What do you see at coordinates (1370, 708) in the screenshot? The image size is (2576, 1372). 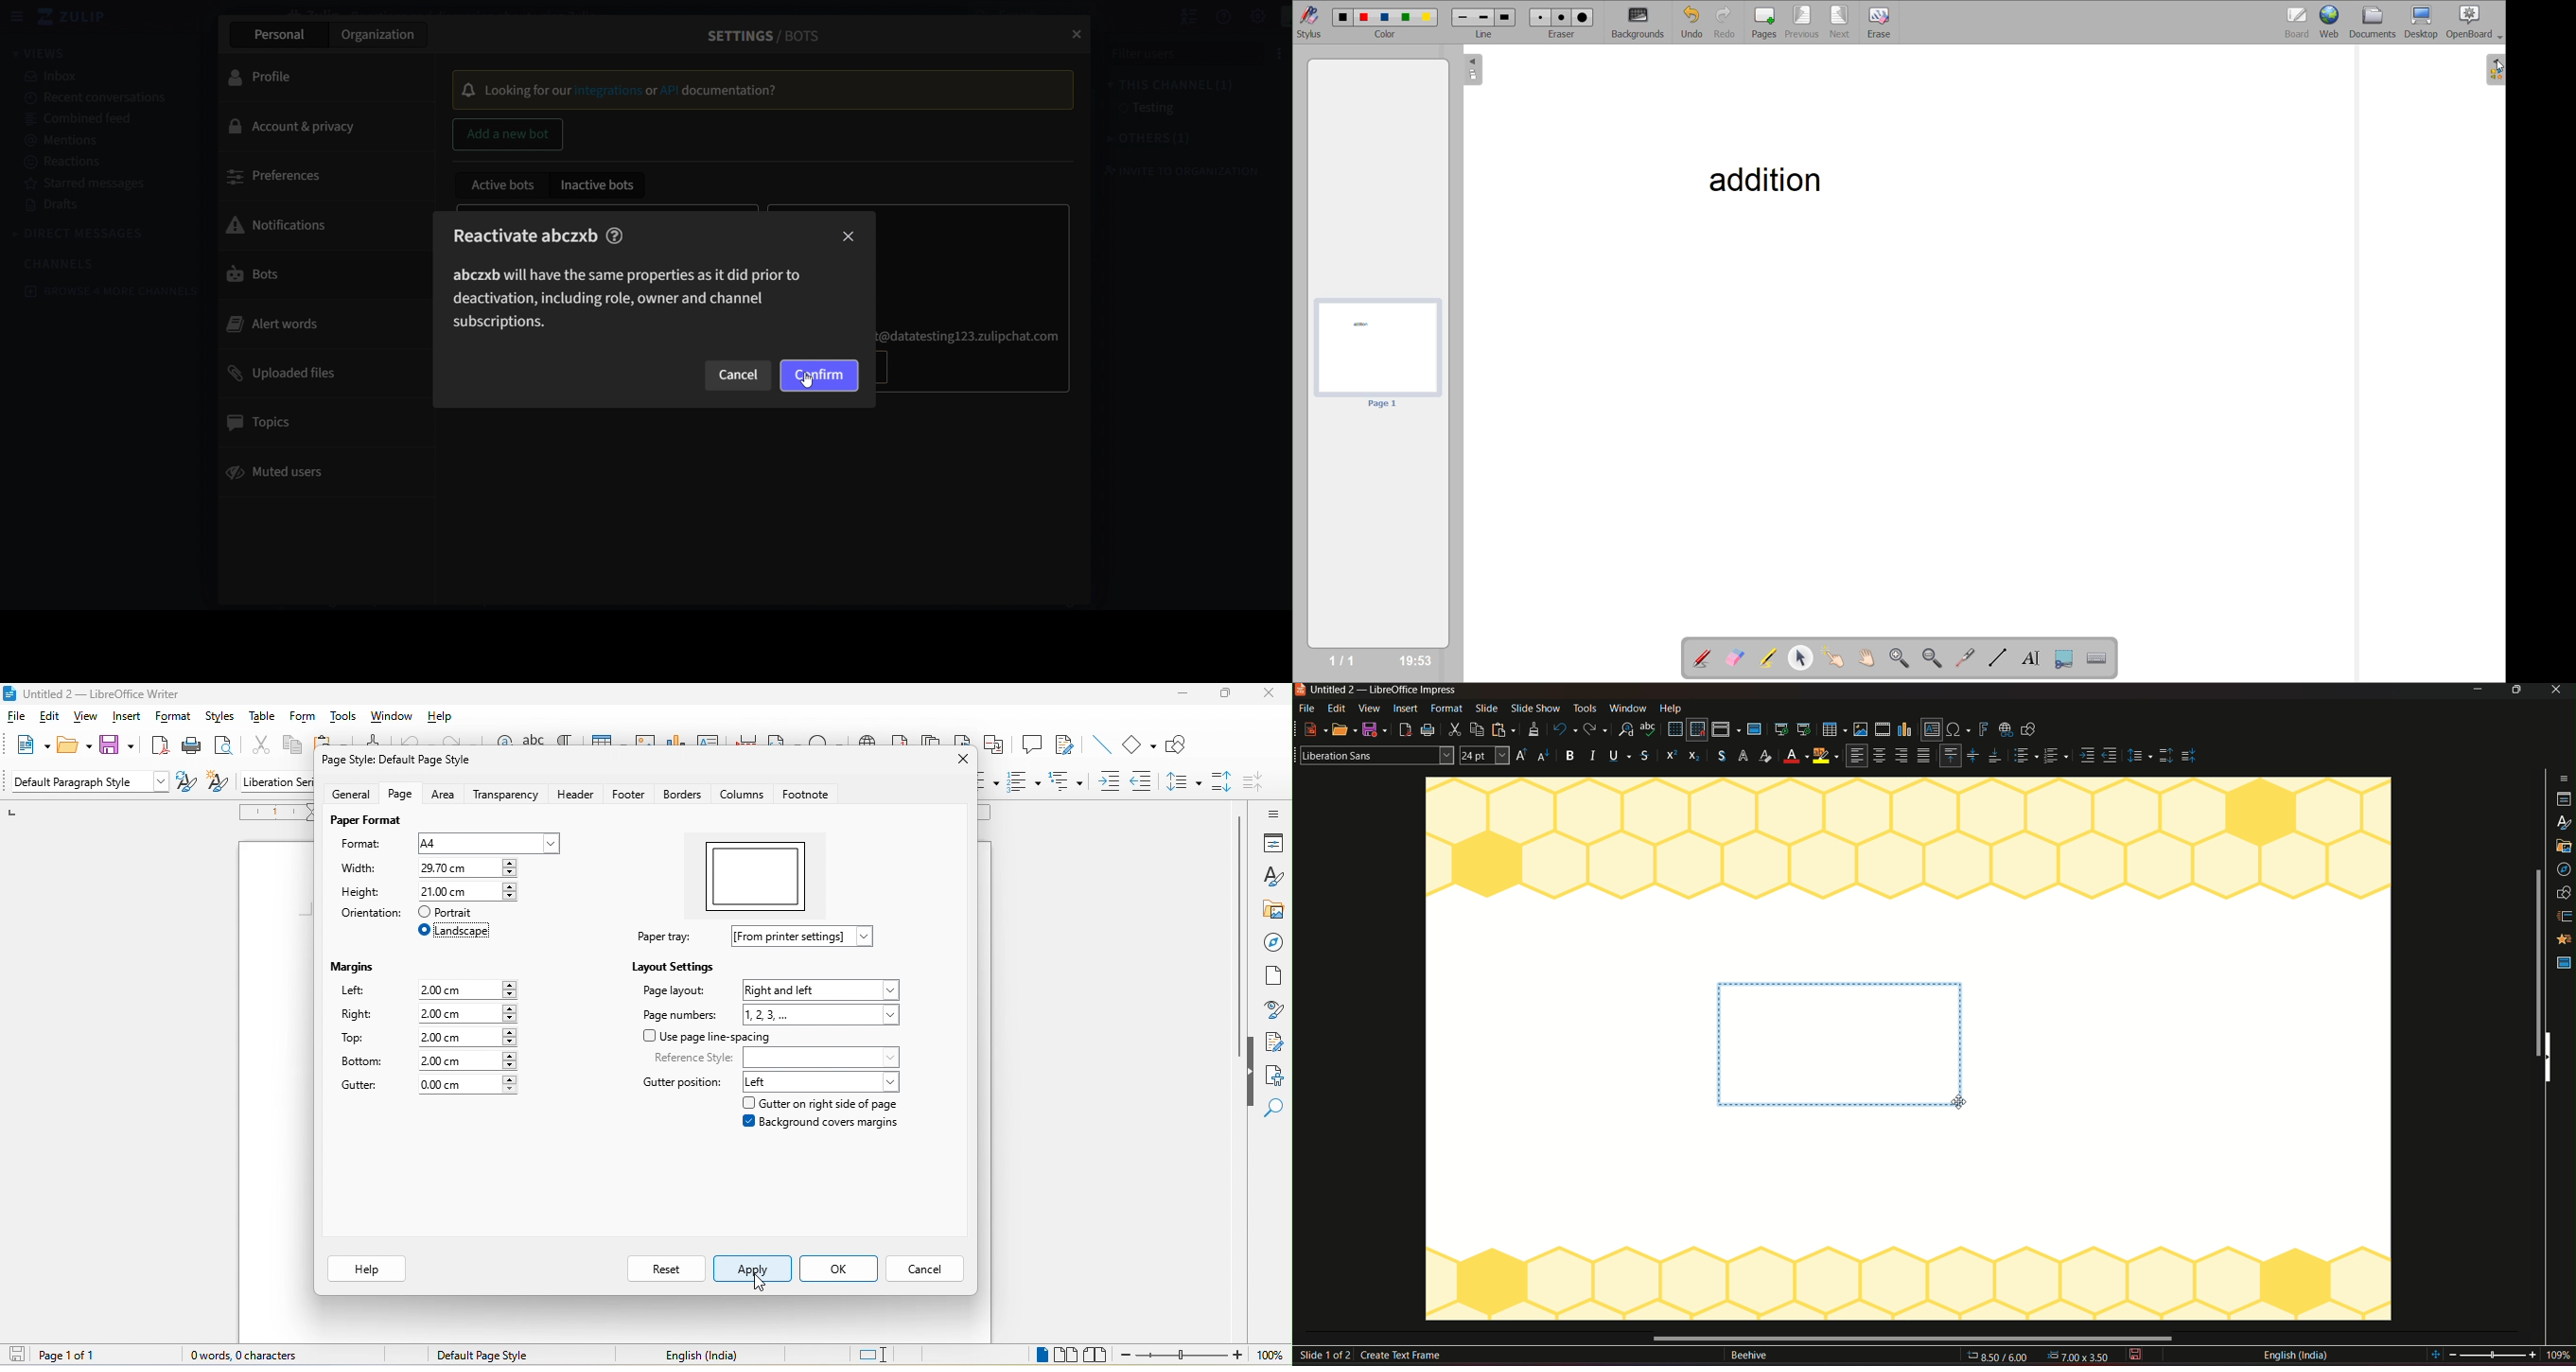 I see `view` at bounding box center [1370, 708].